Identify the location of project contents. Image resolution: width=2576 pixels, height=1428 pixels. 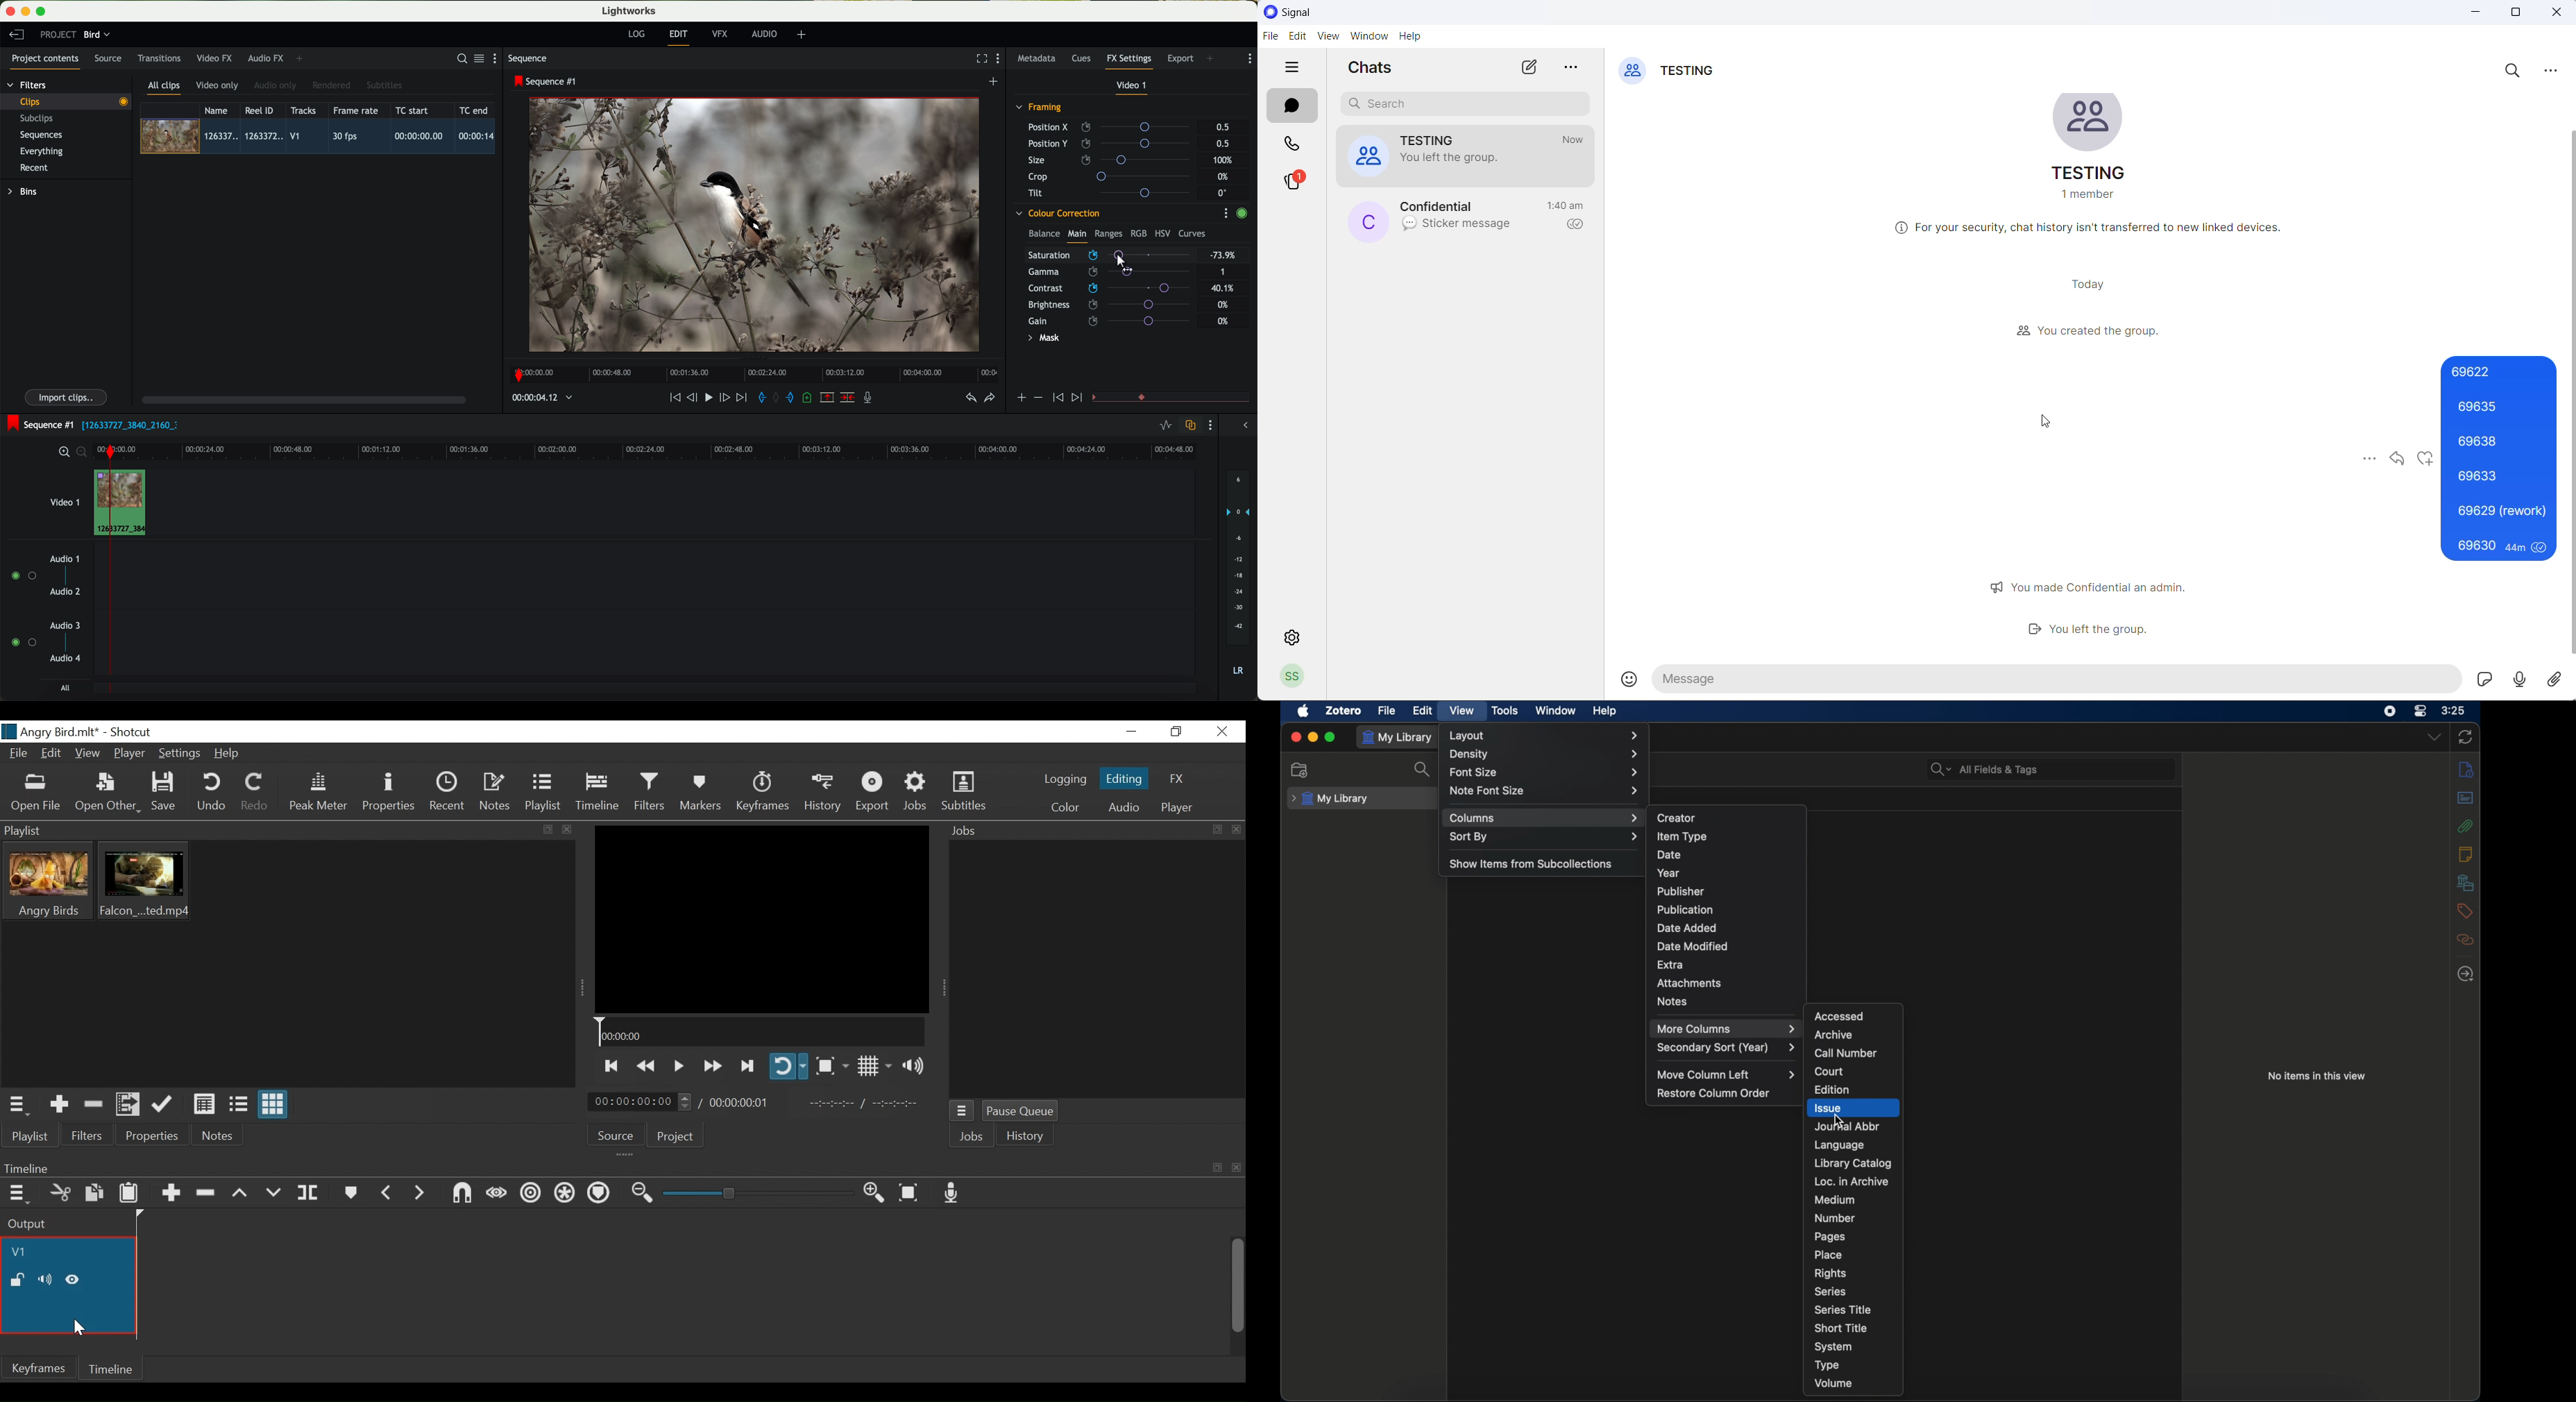
(46, 62).